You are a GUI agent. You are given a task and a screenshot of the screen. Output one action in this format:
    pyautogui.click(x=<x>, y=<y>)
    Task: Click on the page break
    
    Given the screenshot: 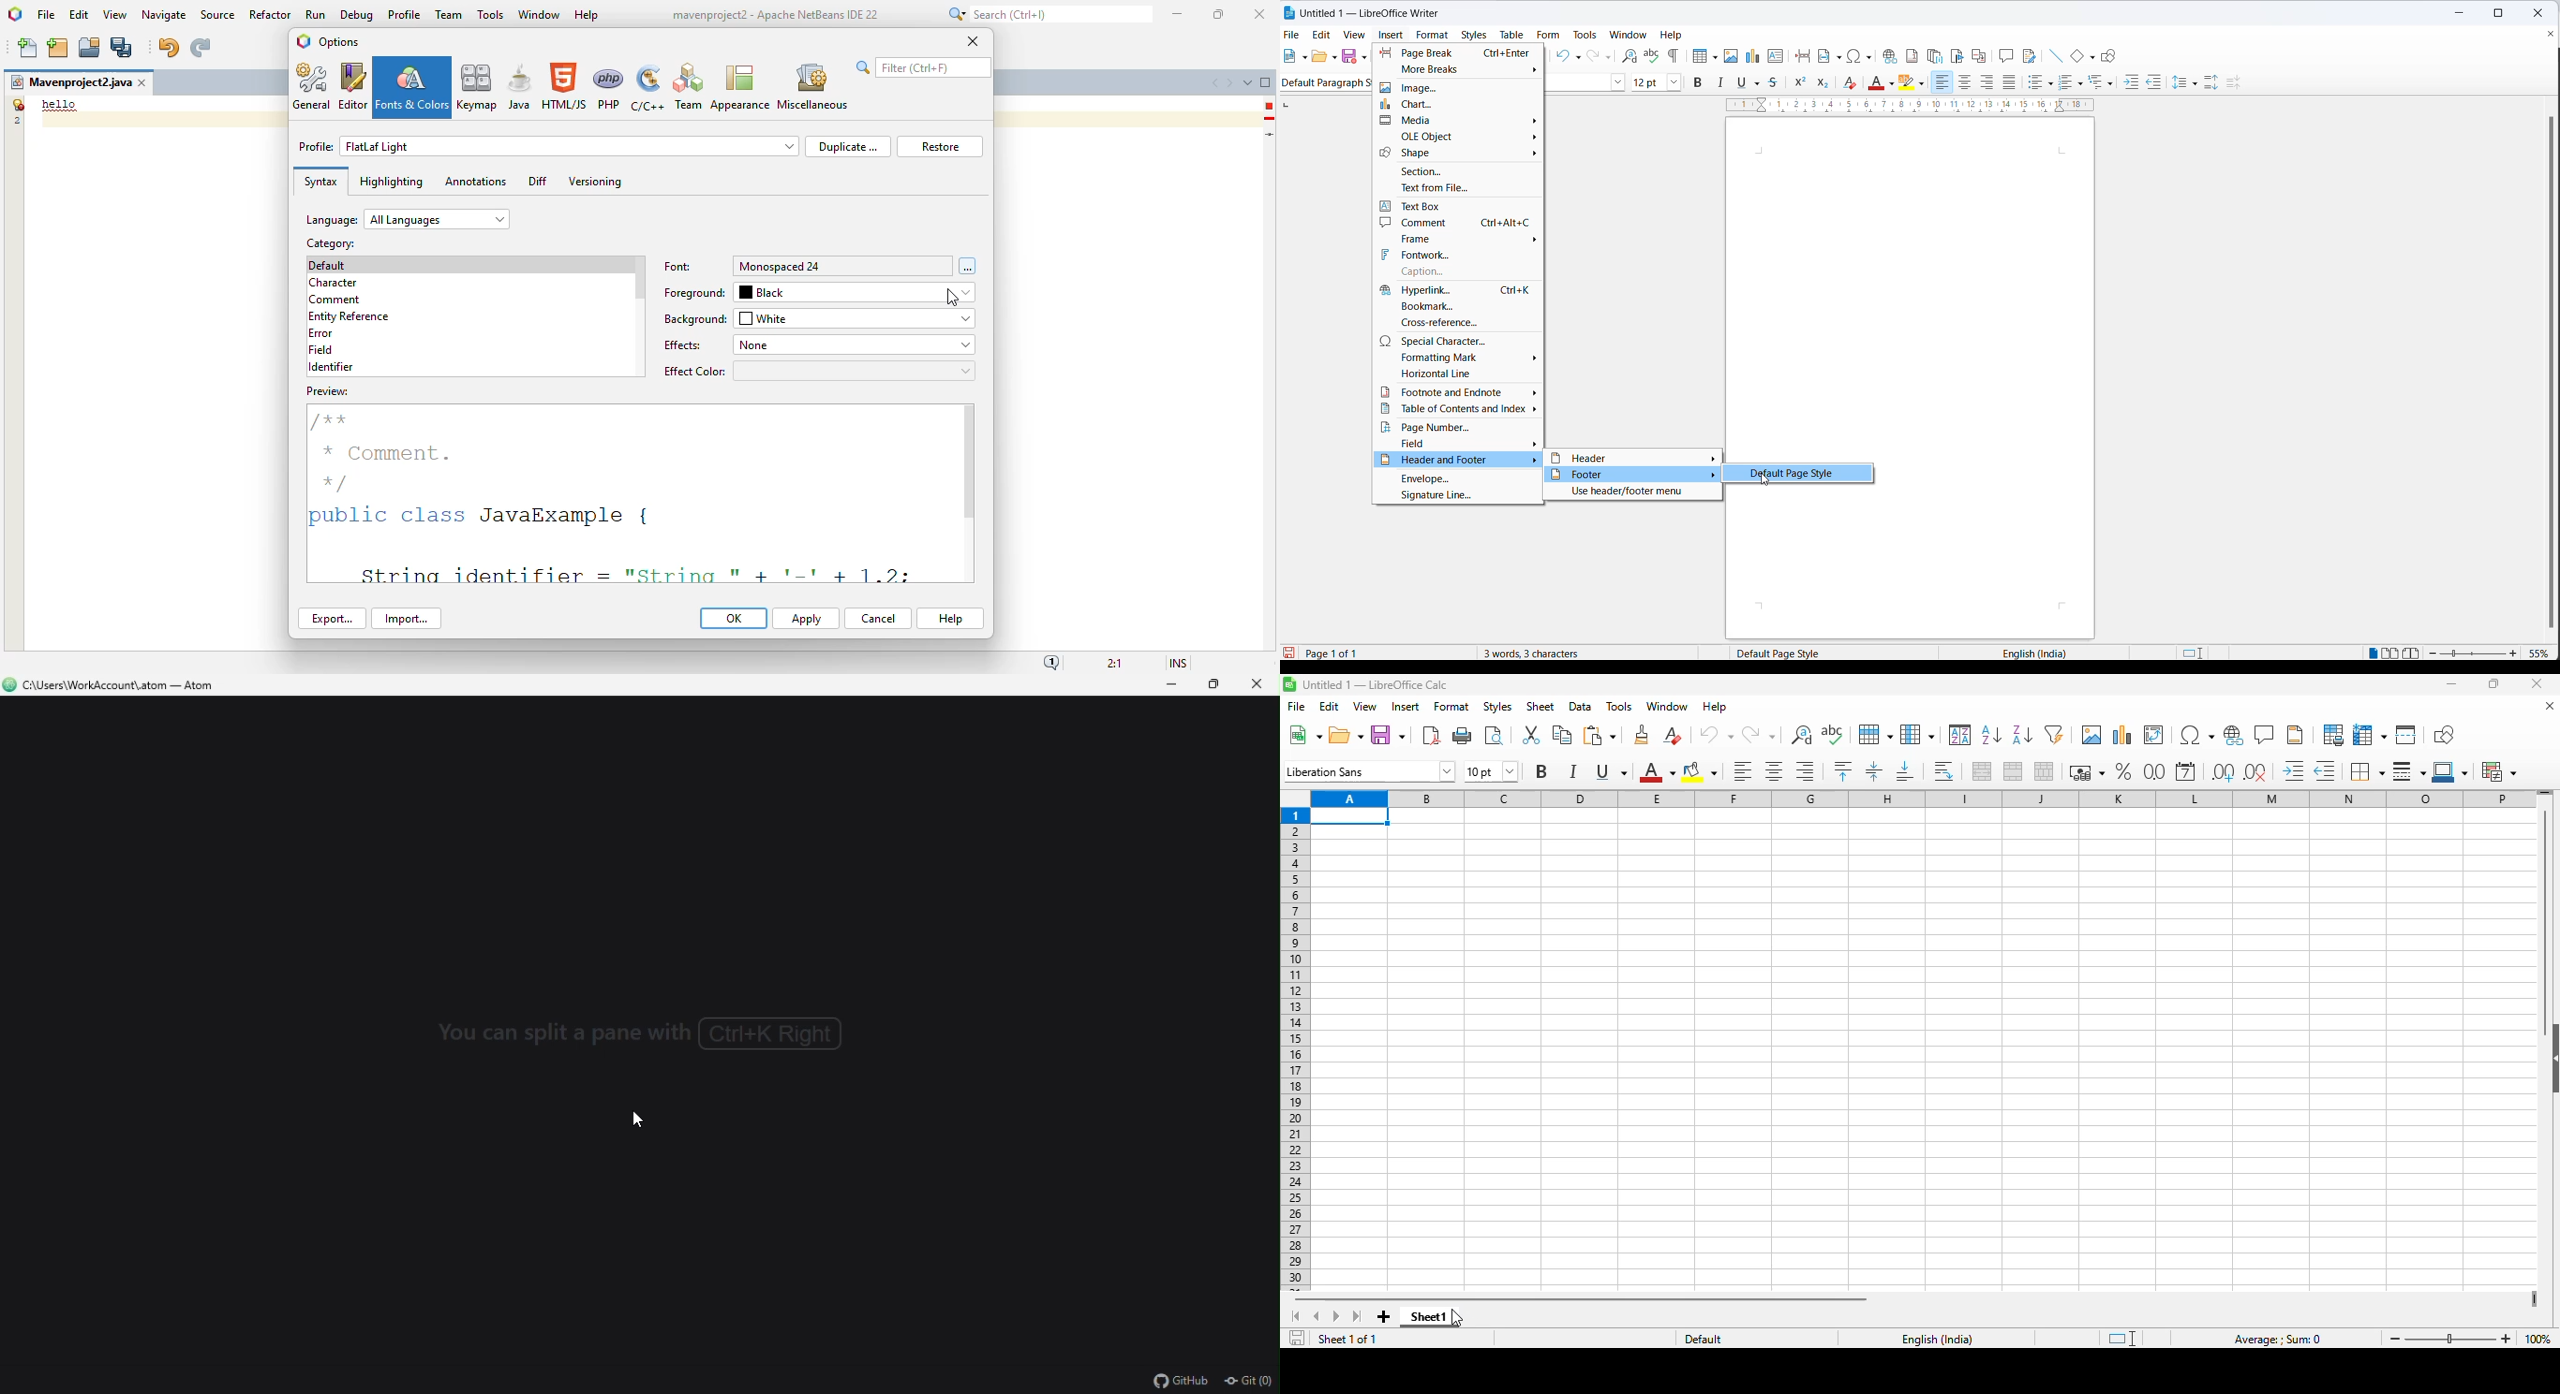 What is the action you would take?
    pyautogui.click(x=1457, y=53)
    